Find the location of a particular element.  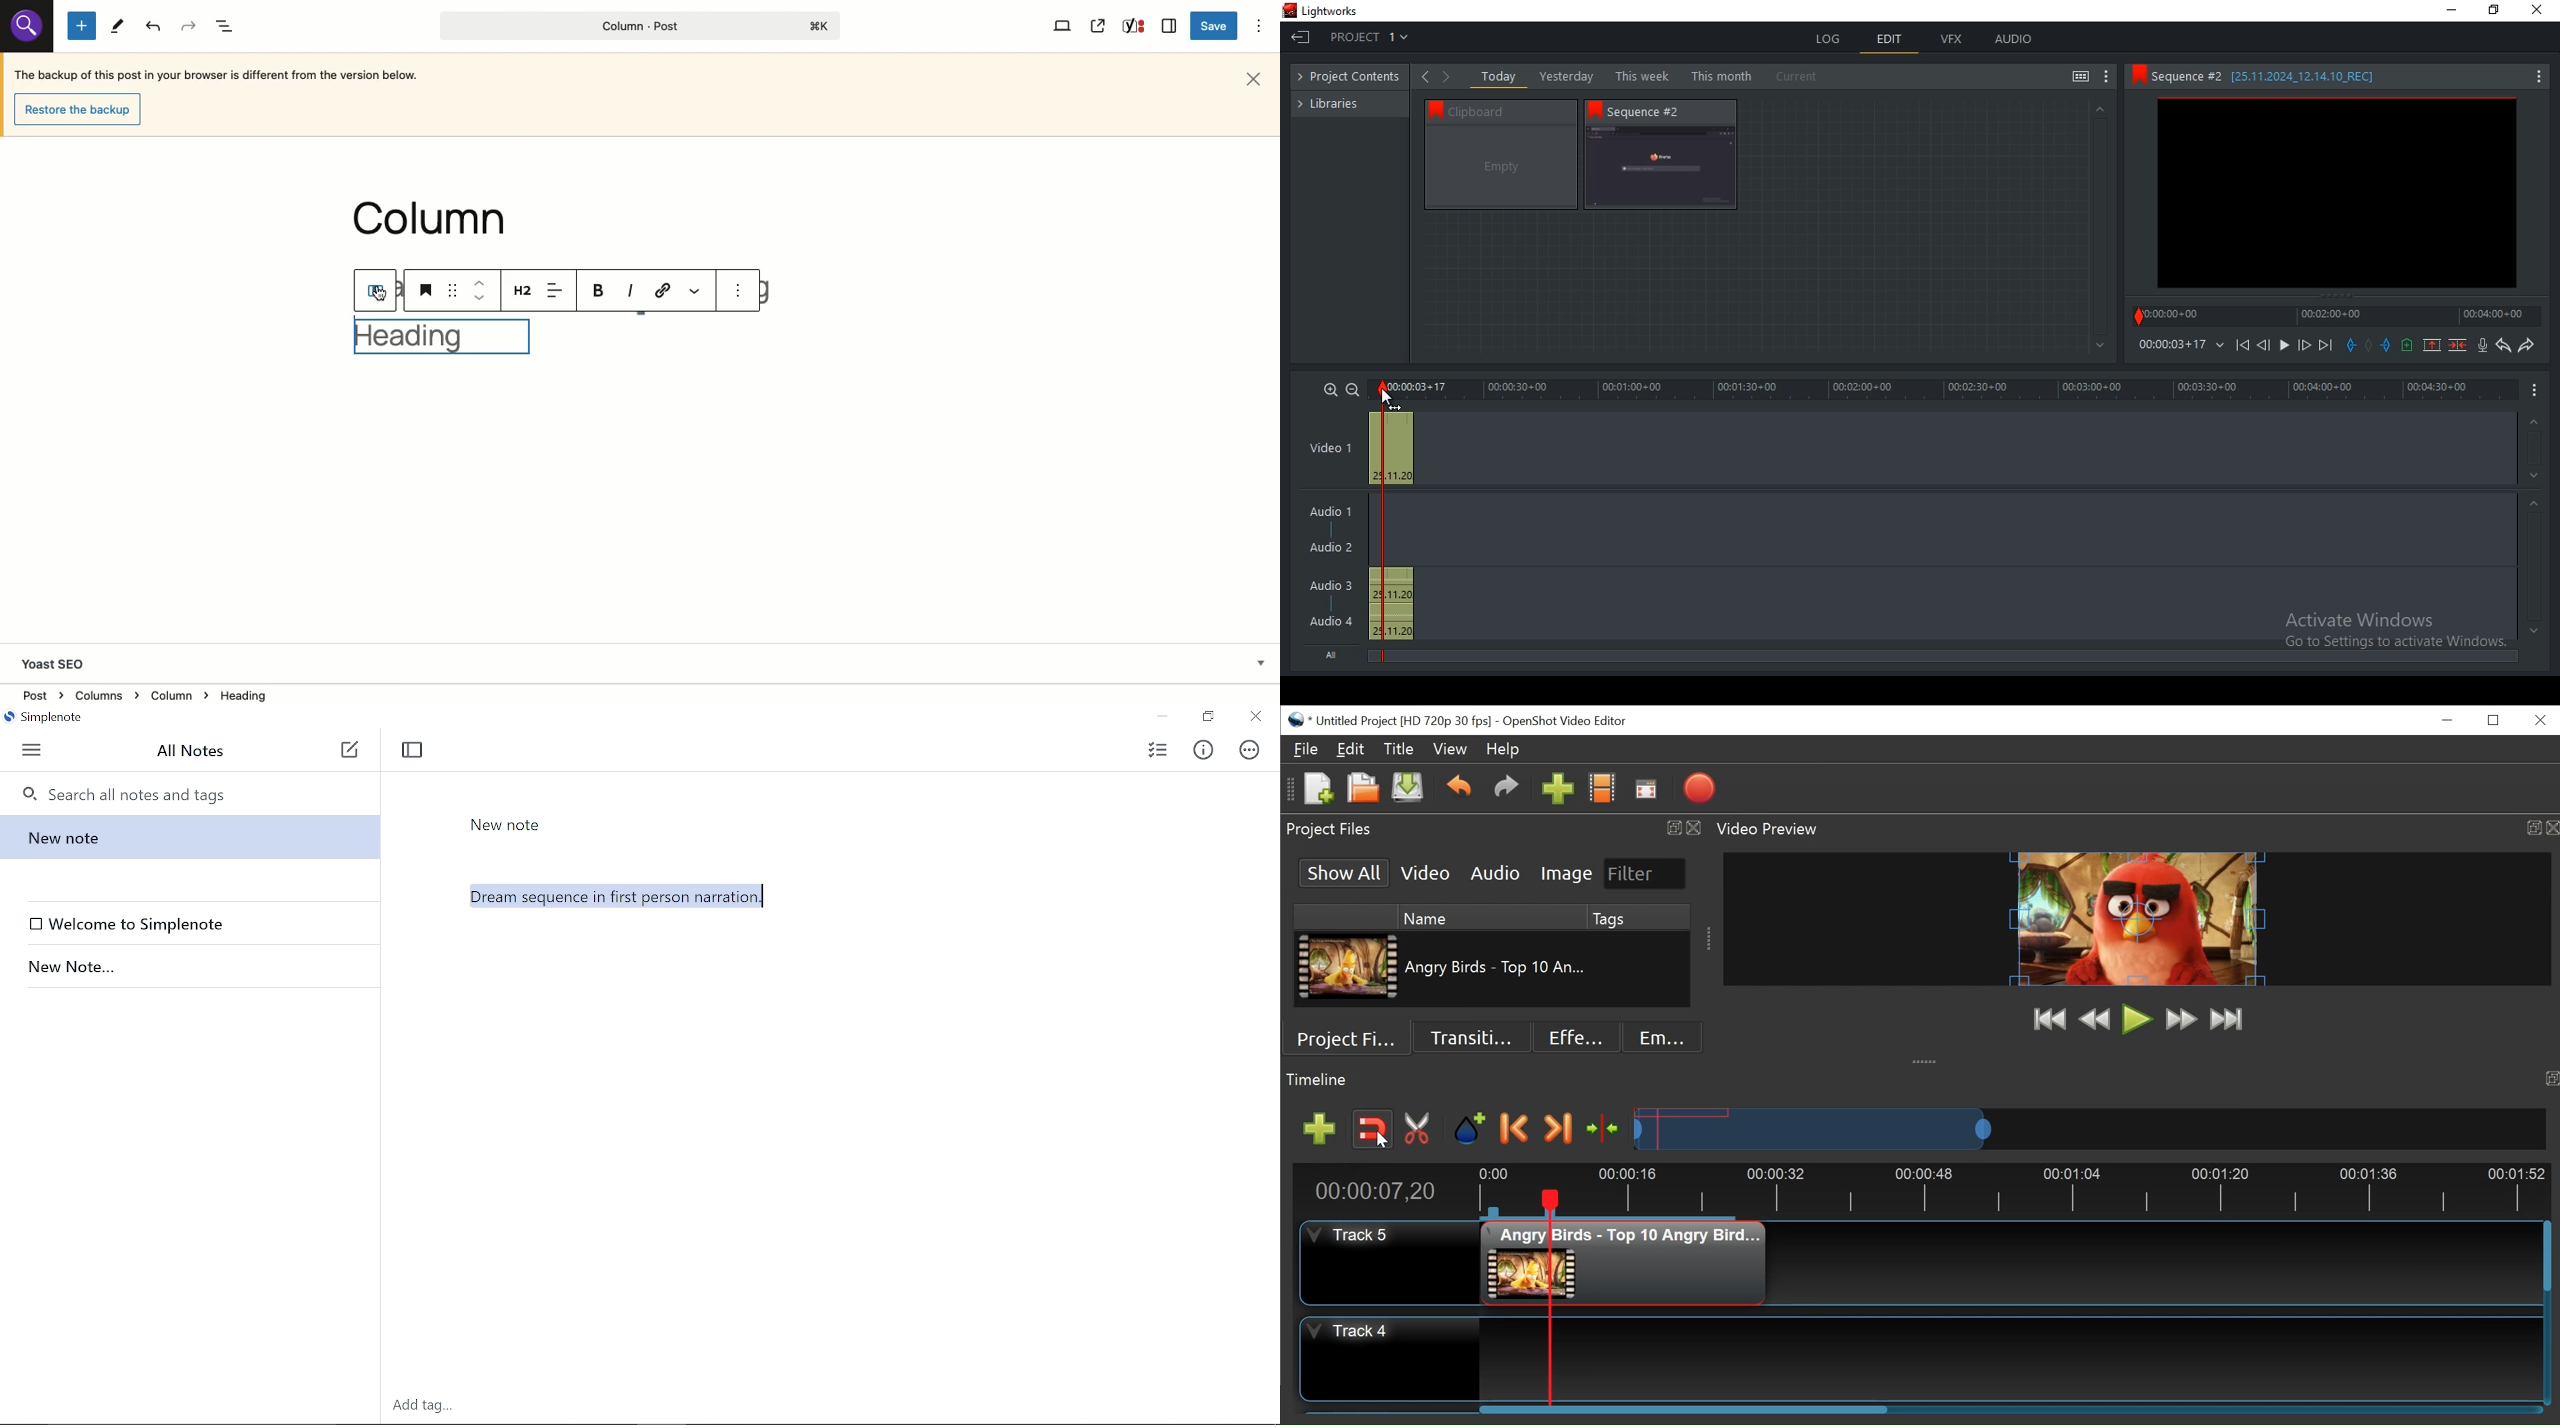

 is located at coordinates (24, 27).